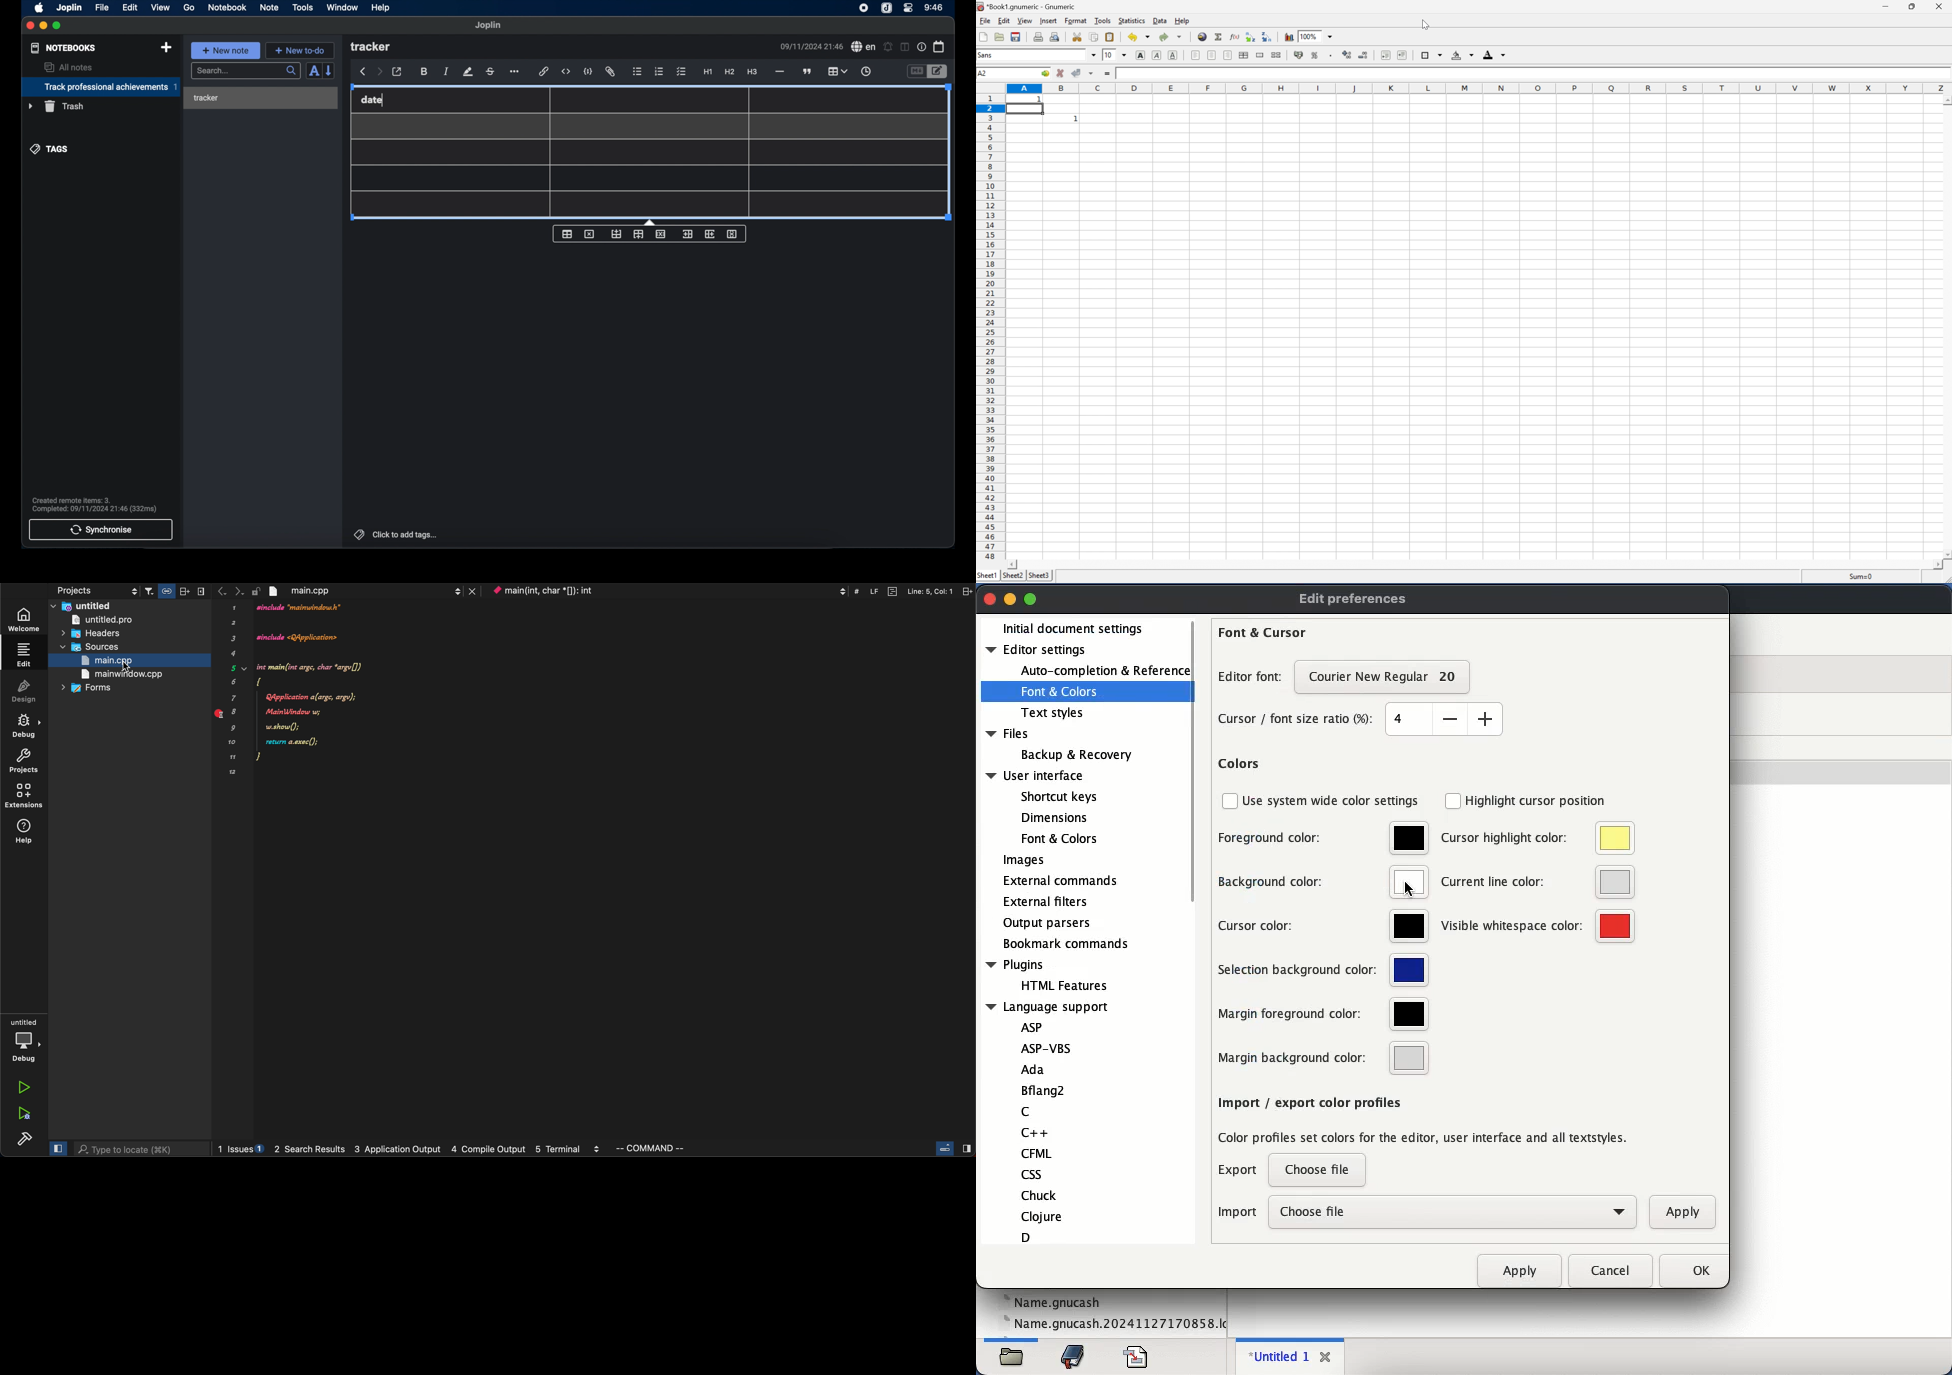 The width and height of the screenshot is (1960, 1400). I want to click on size, so click(1445, 718).